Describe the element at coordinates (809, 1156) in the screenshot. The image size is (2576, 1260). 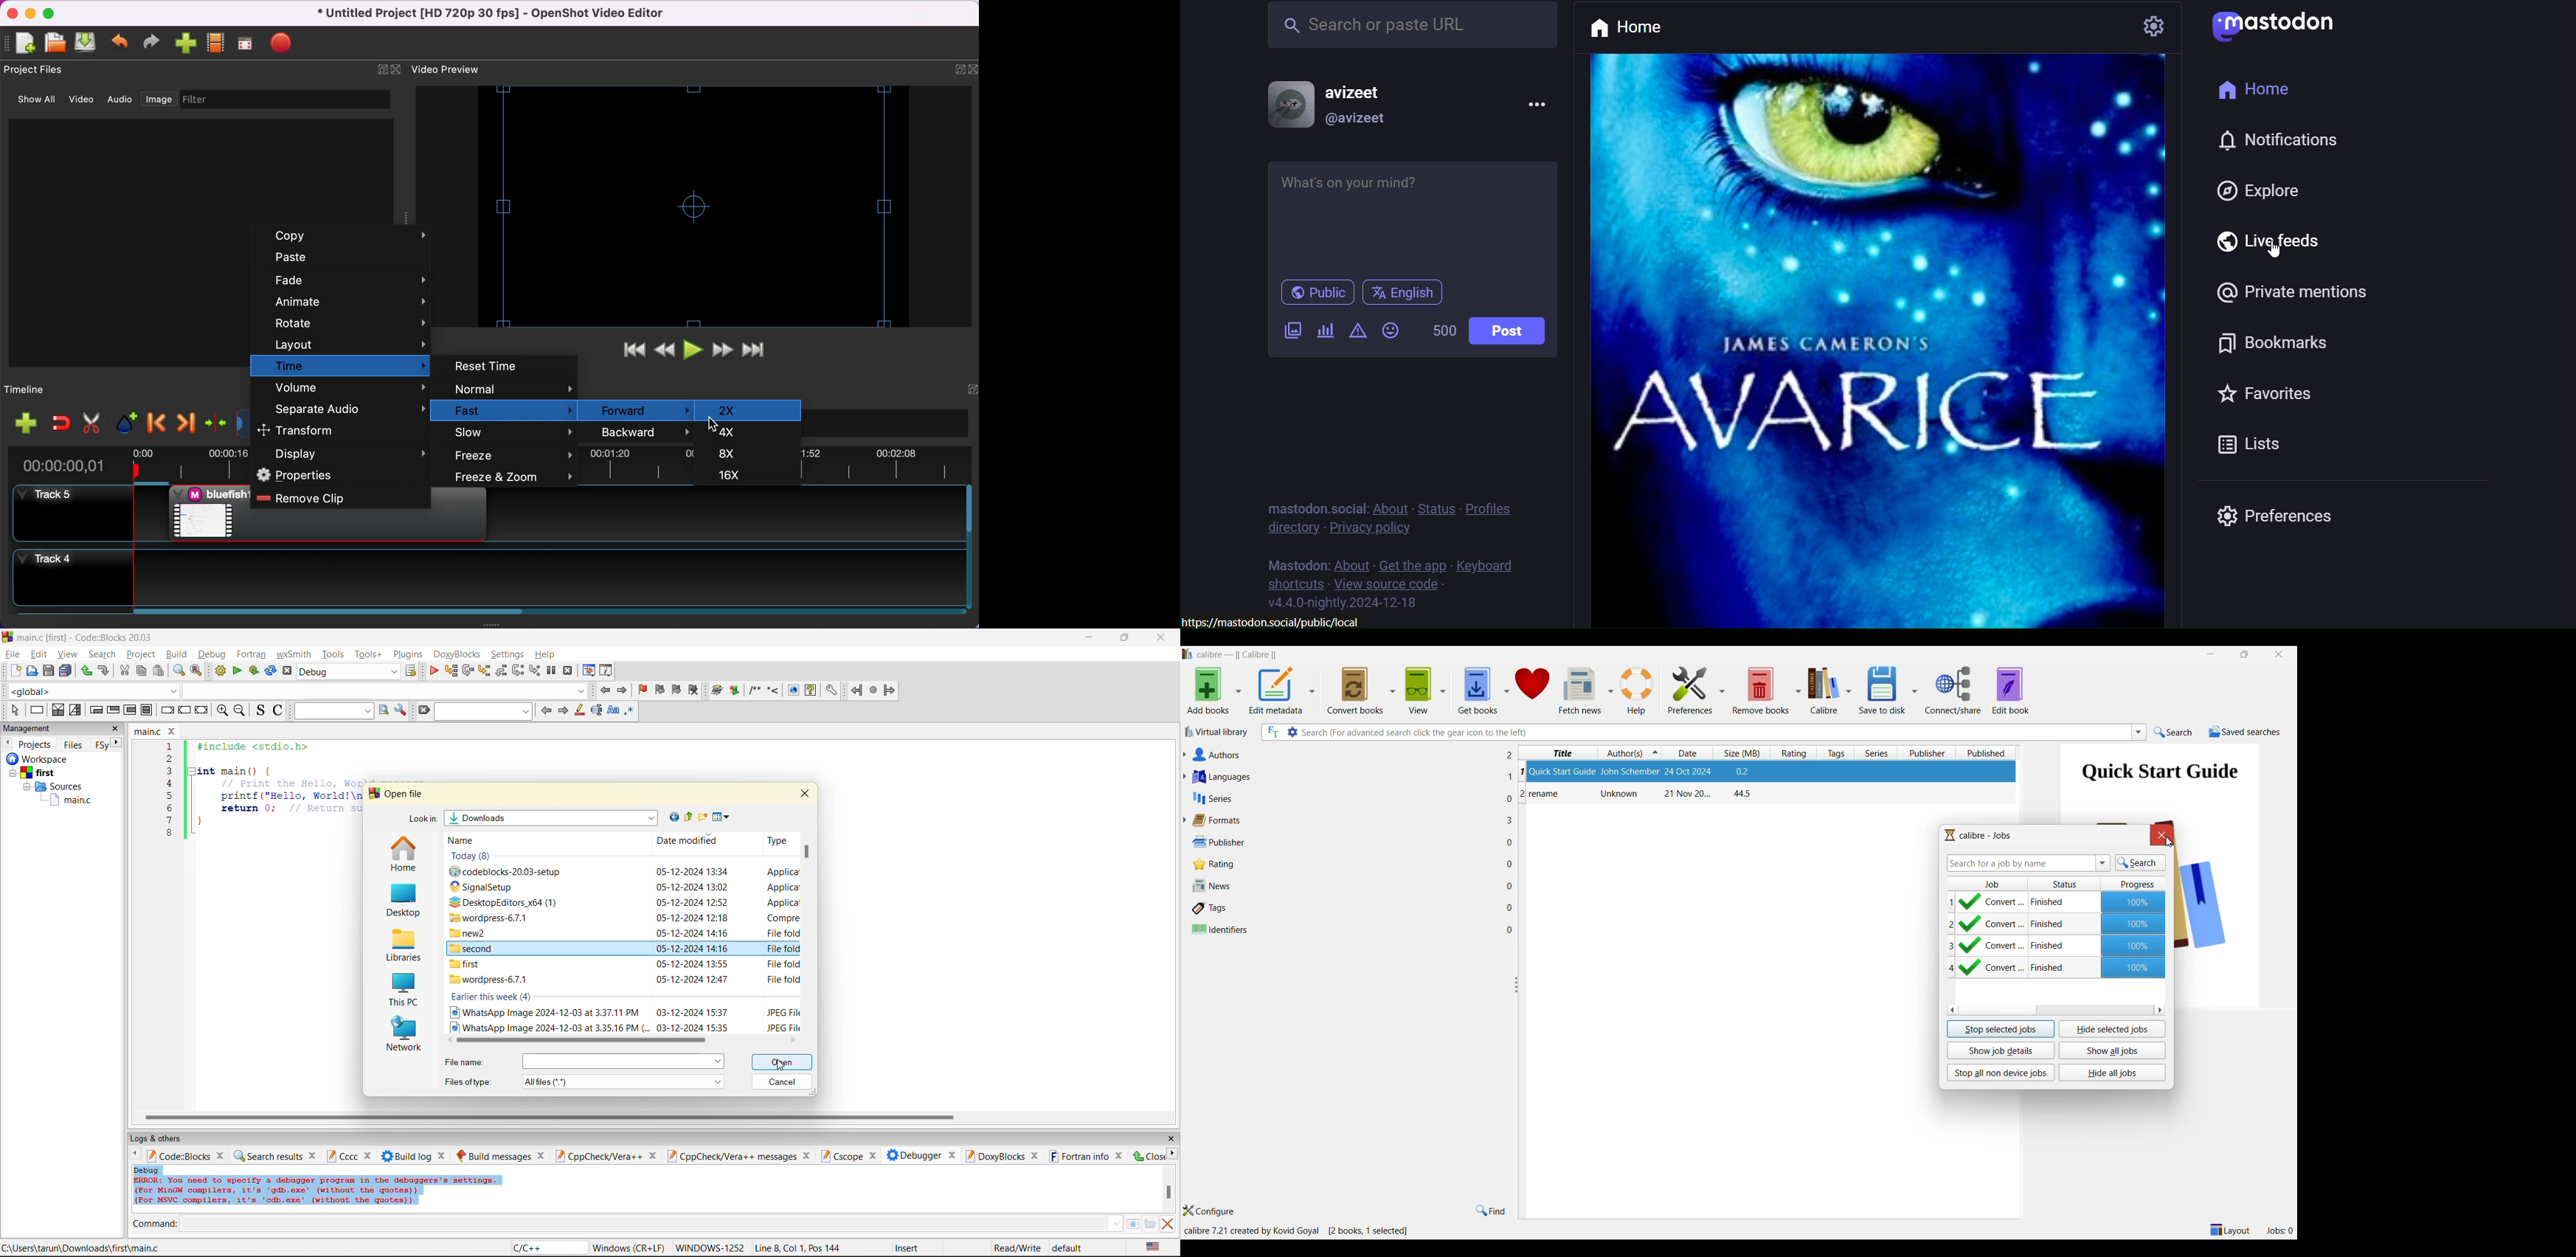
I see `close` at that location.